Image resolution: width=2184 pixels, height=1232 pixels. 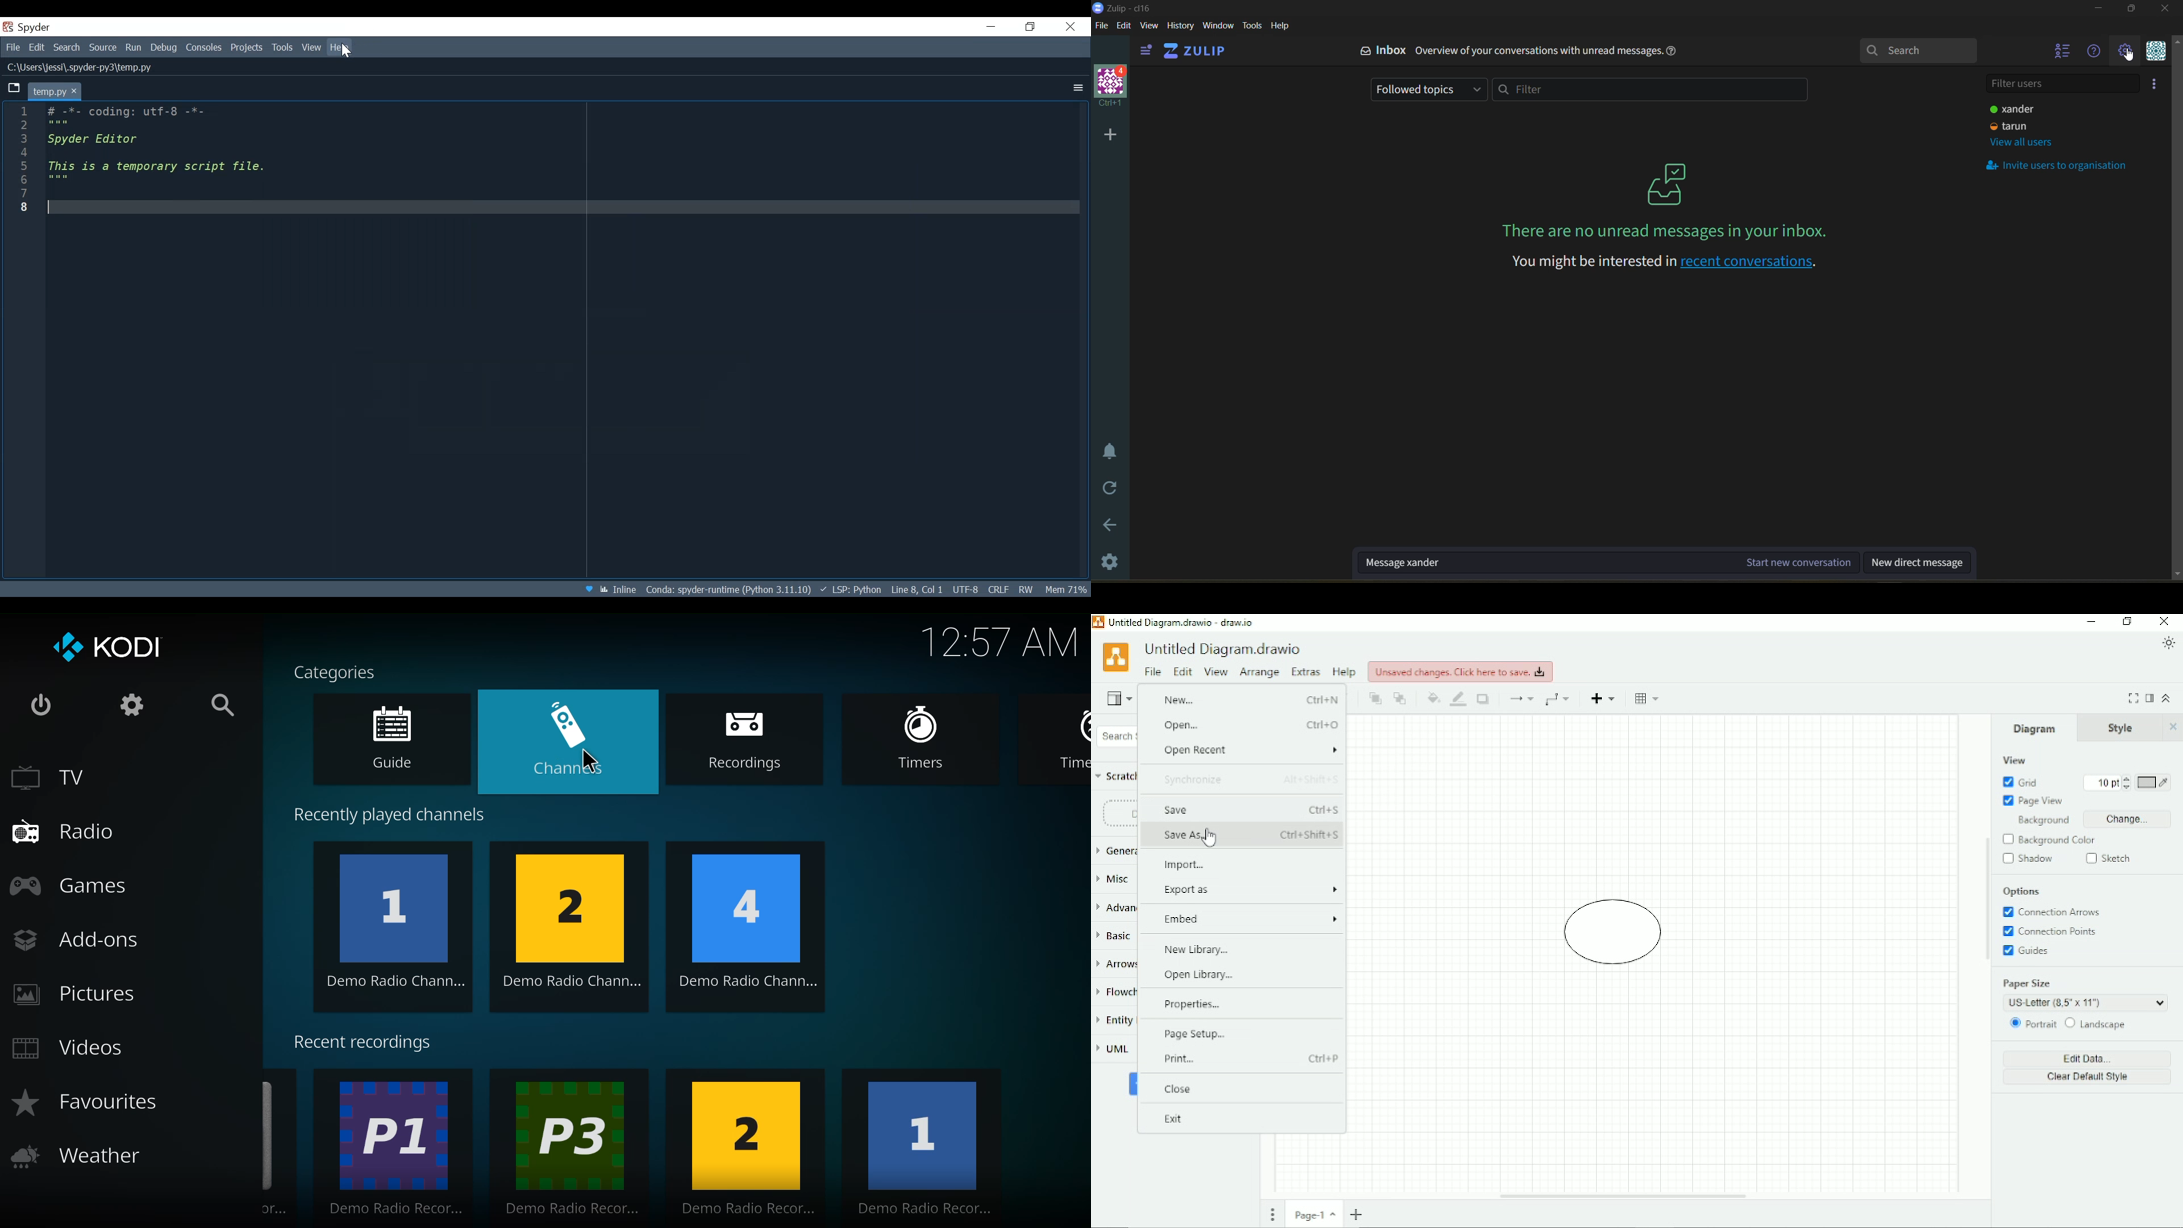 What do you see at coordinates (966, 591) in the screenshot?
I see `File Encoding` at bounding box center [966, 591].